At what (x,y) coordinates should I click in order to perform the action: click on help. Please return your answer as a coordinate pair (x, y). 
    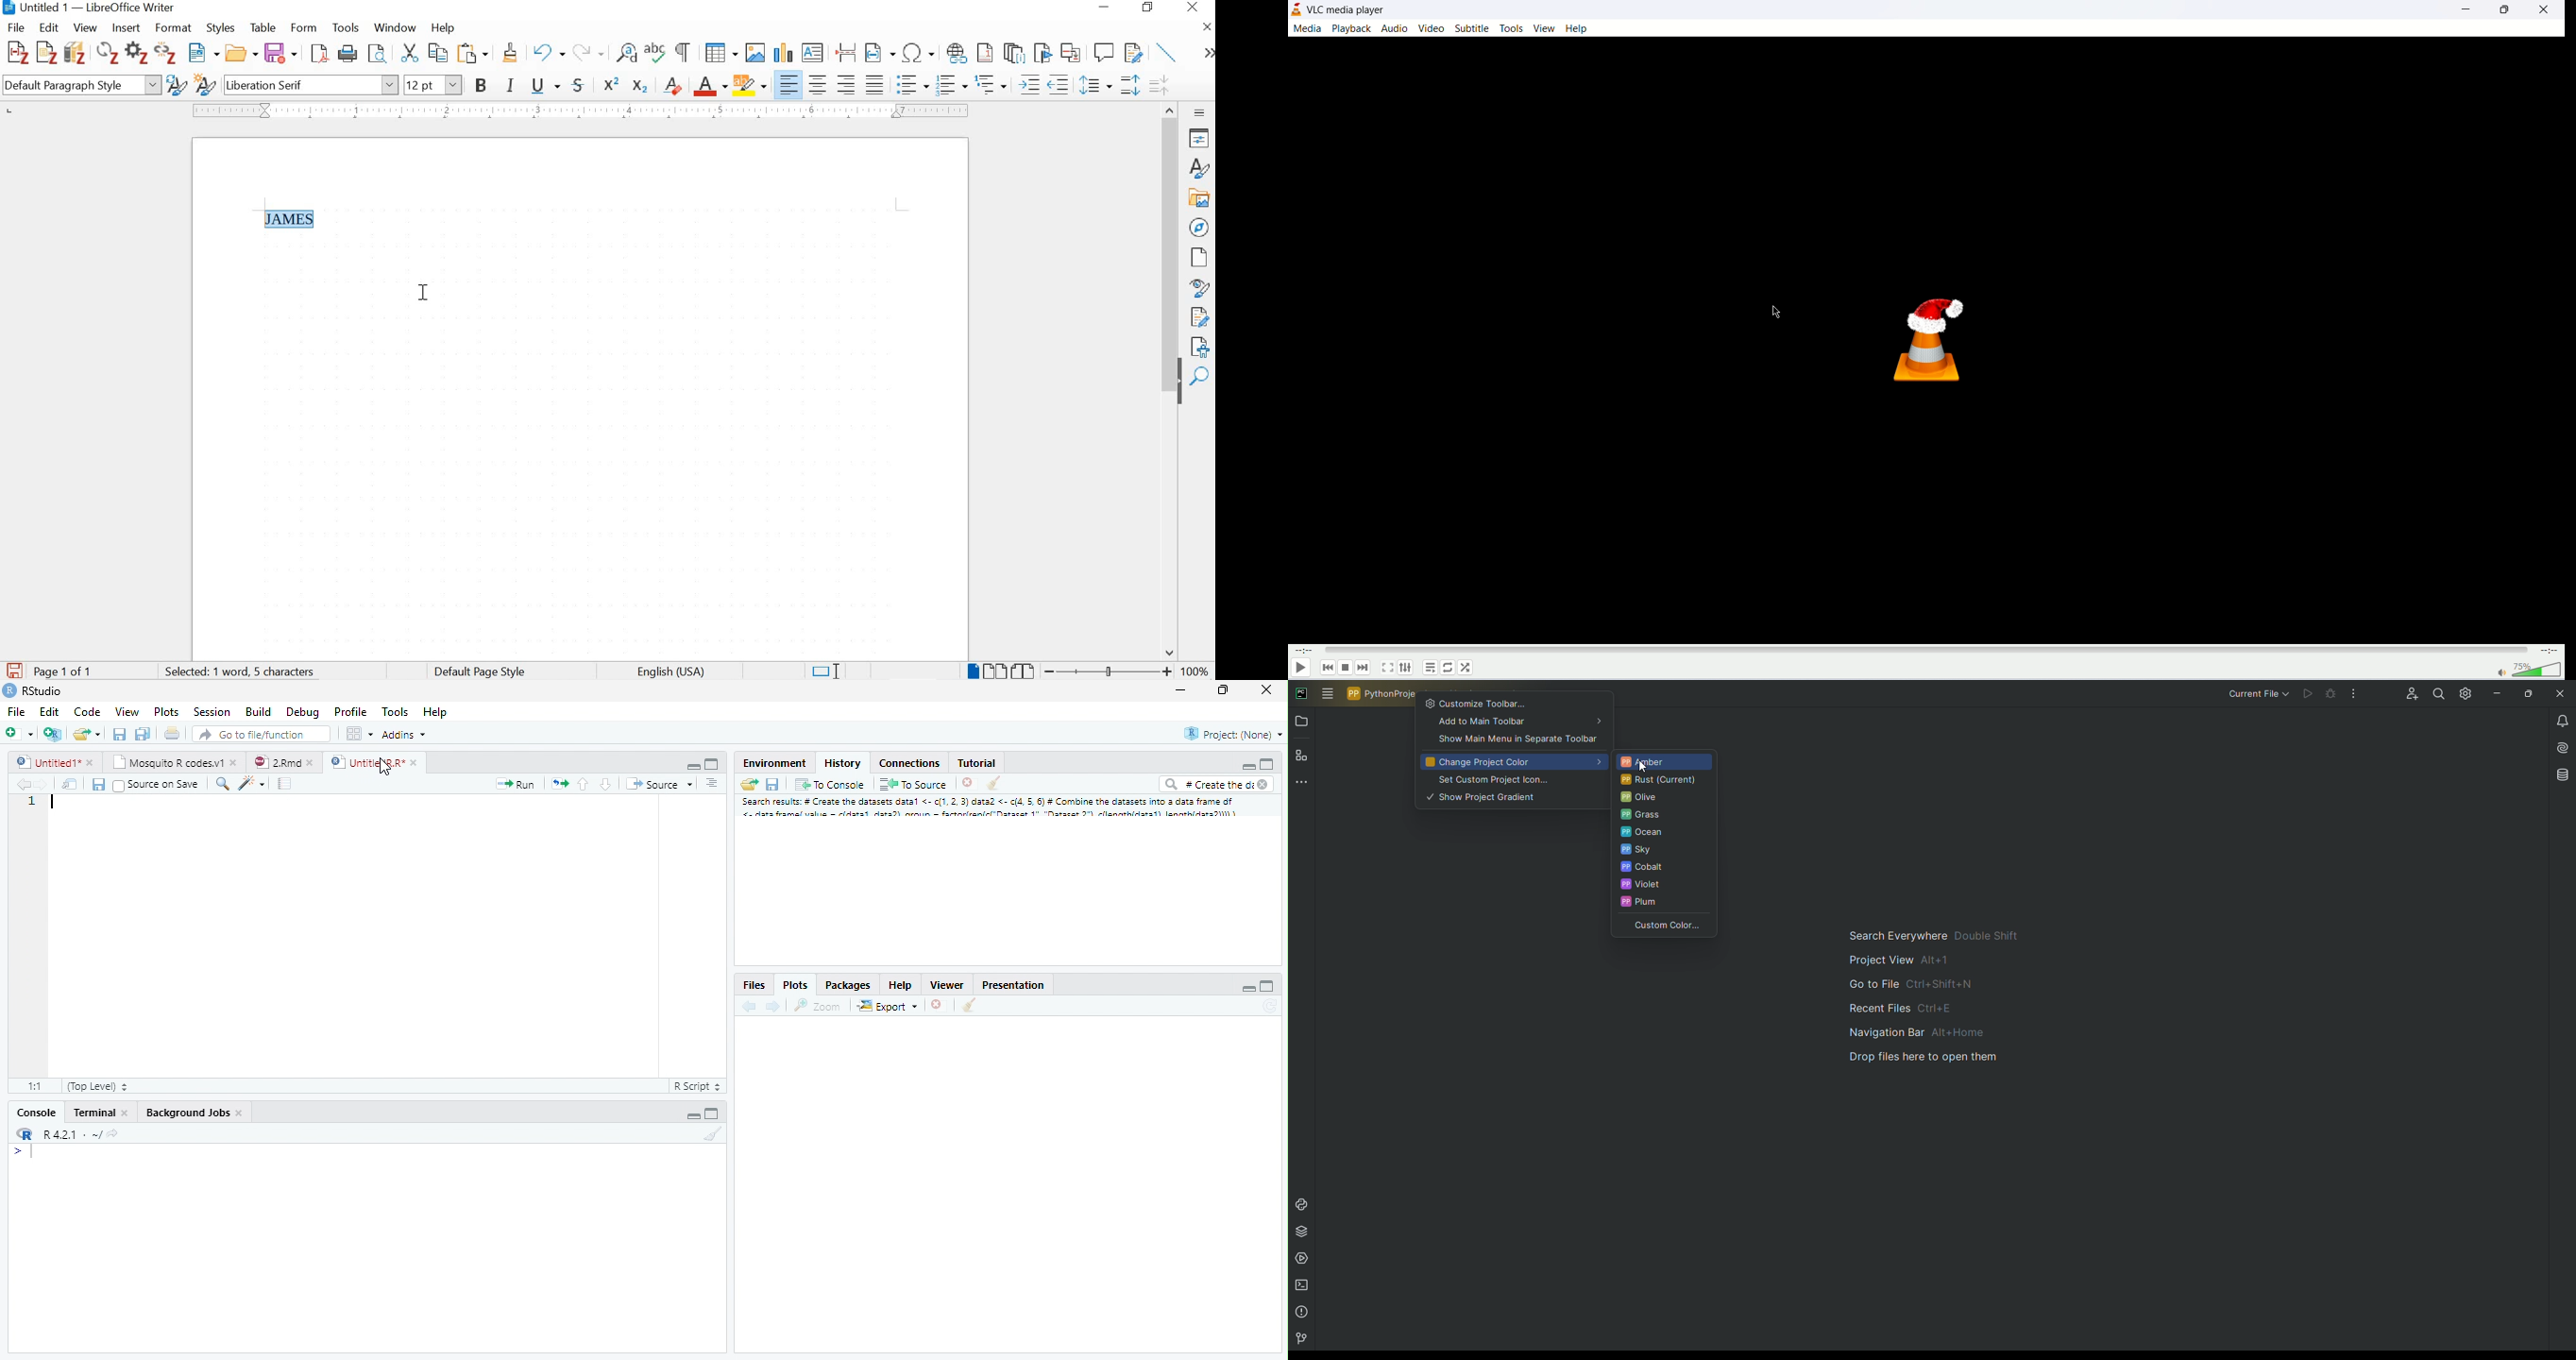
    Looking at the image, I should click on (442, 28).